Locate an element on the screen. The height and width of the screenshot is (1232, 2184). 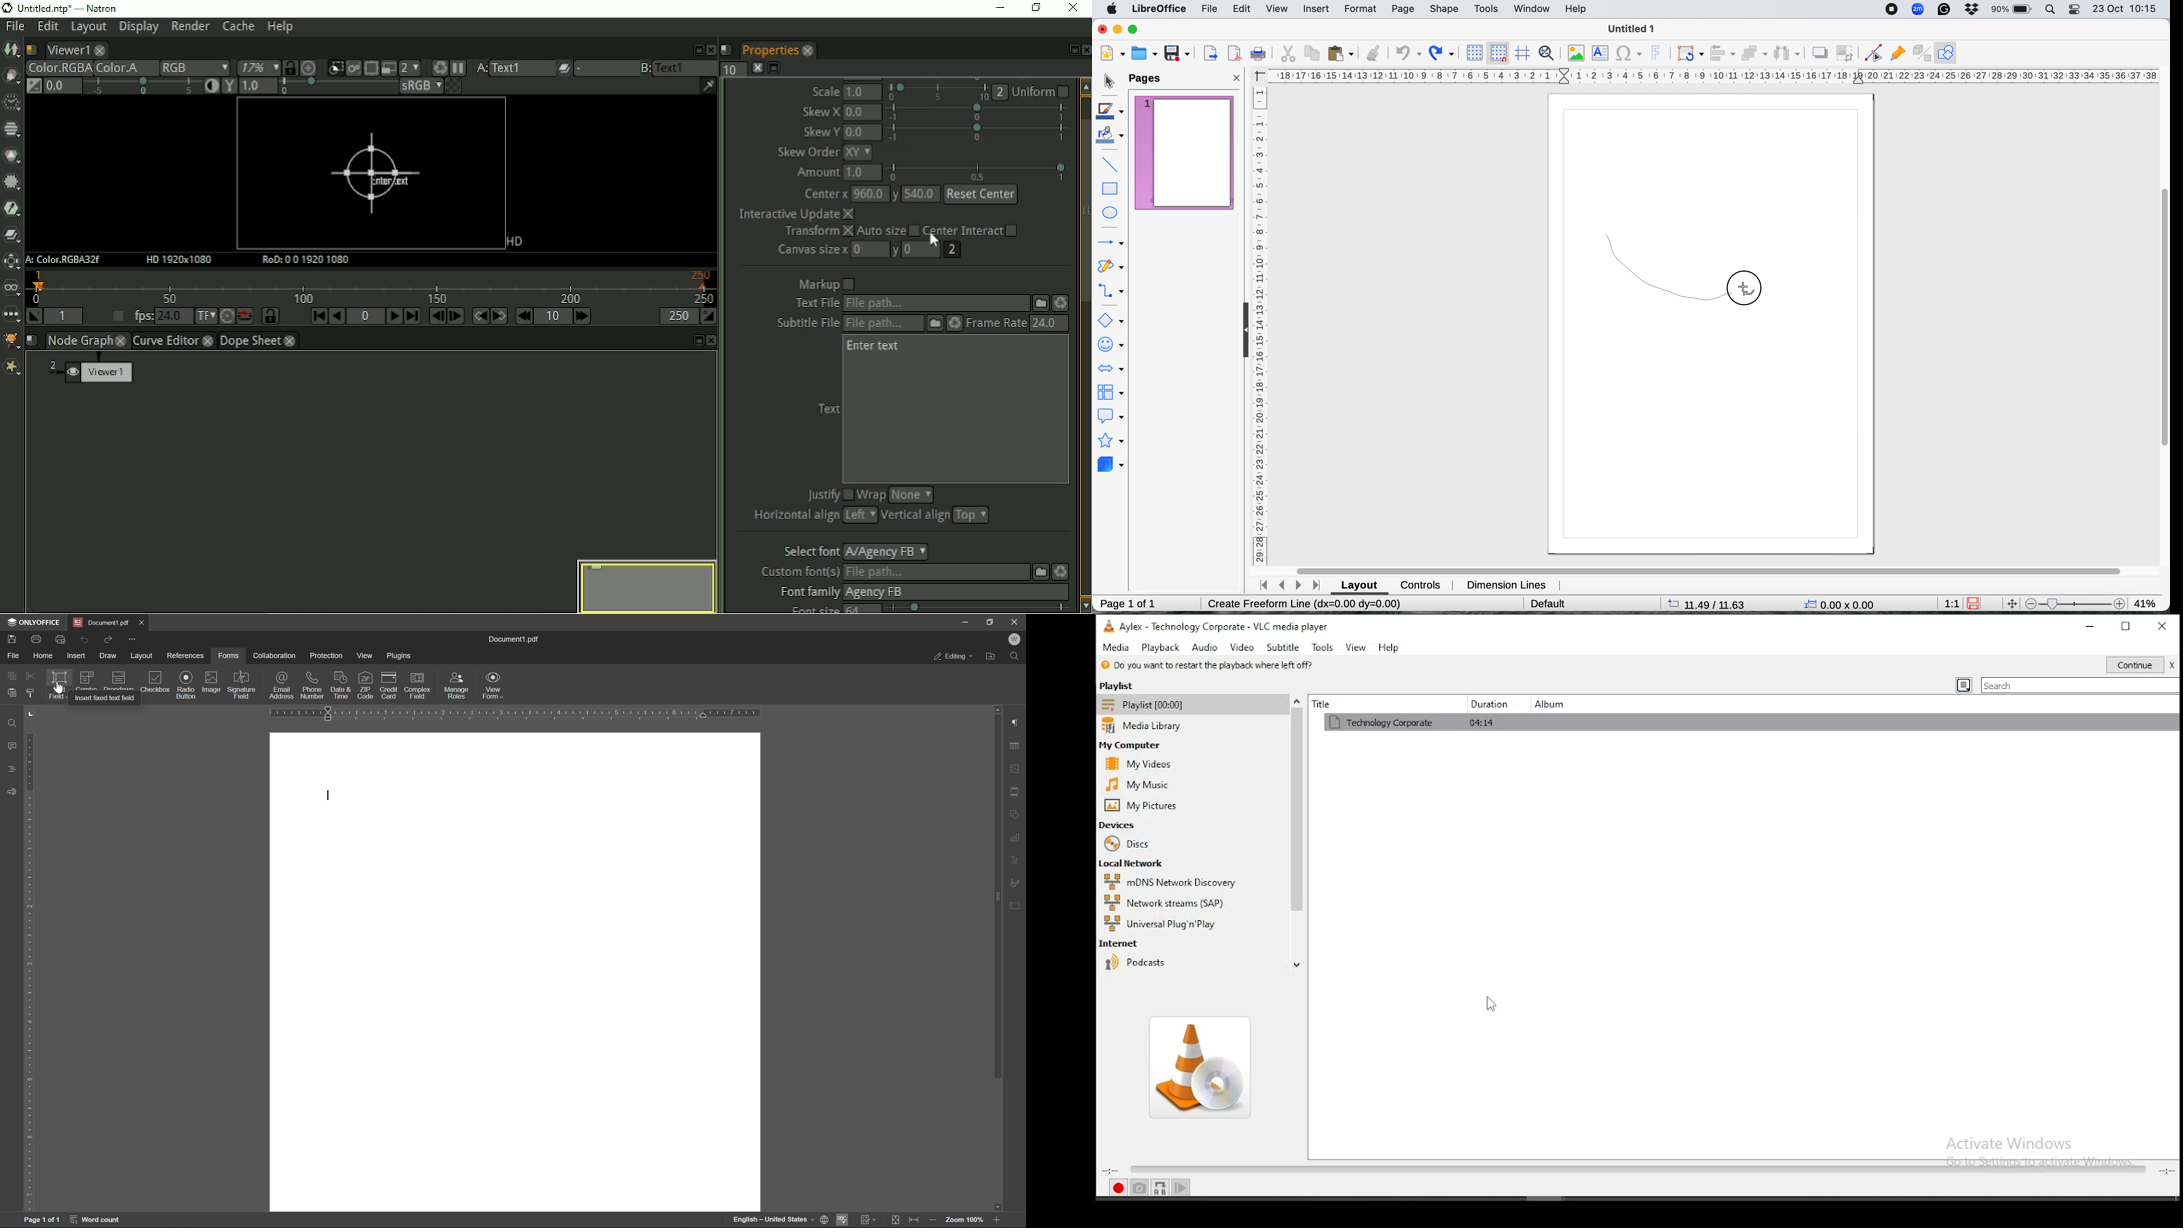
subtitle is located at coordinates (1283, 646).